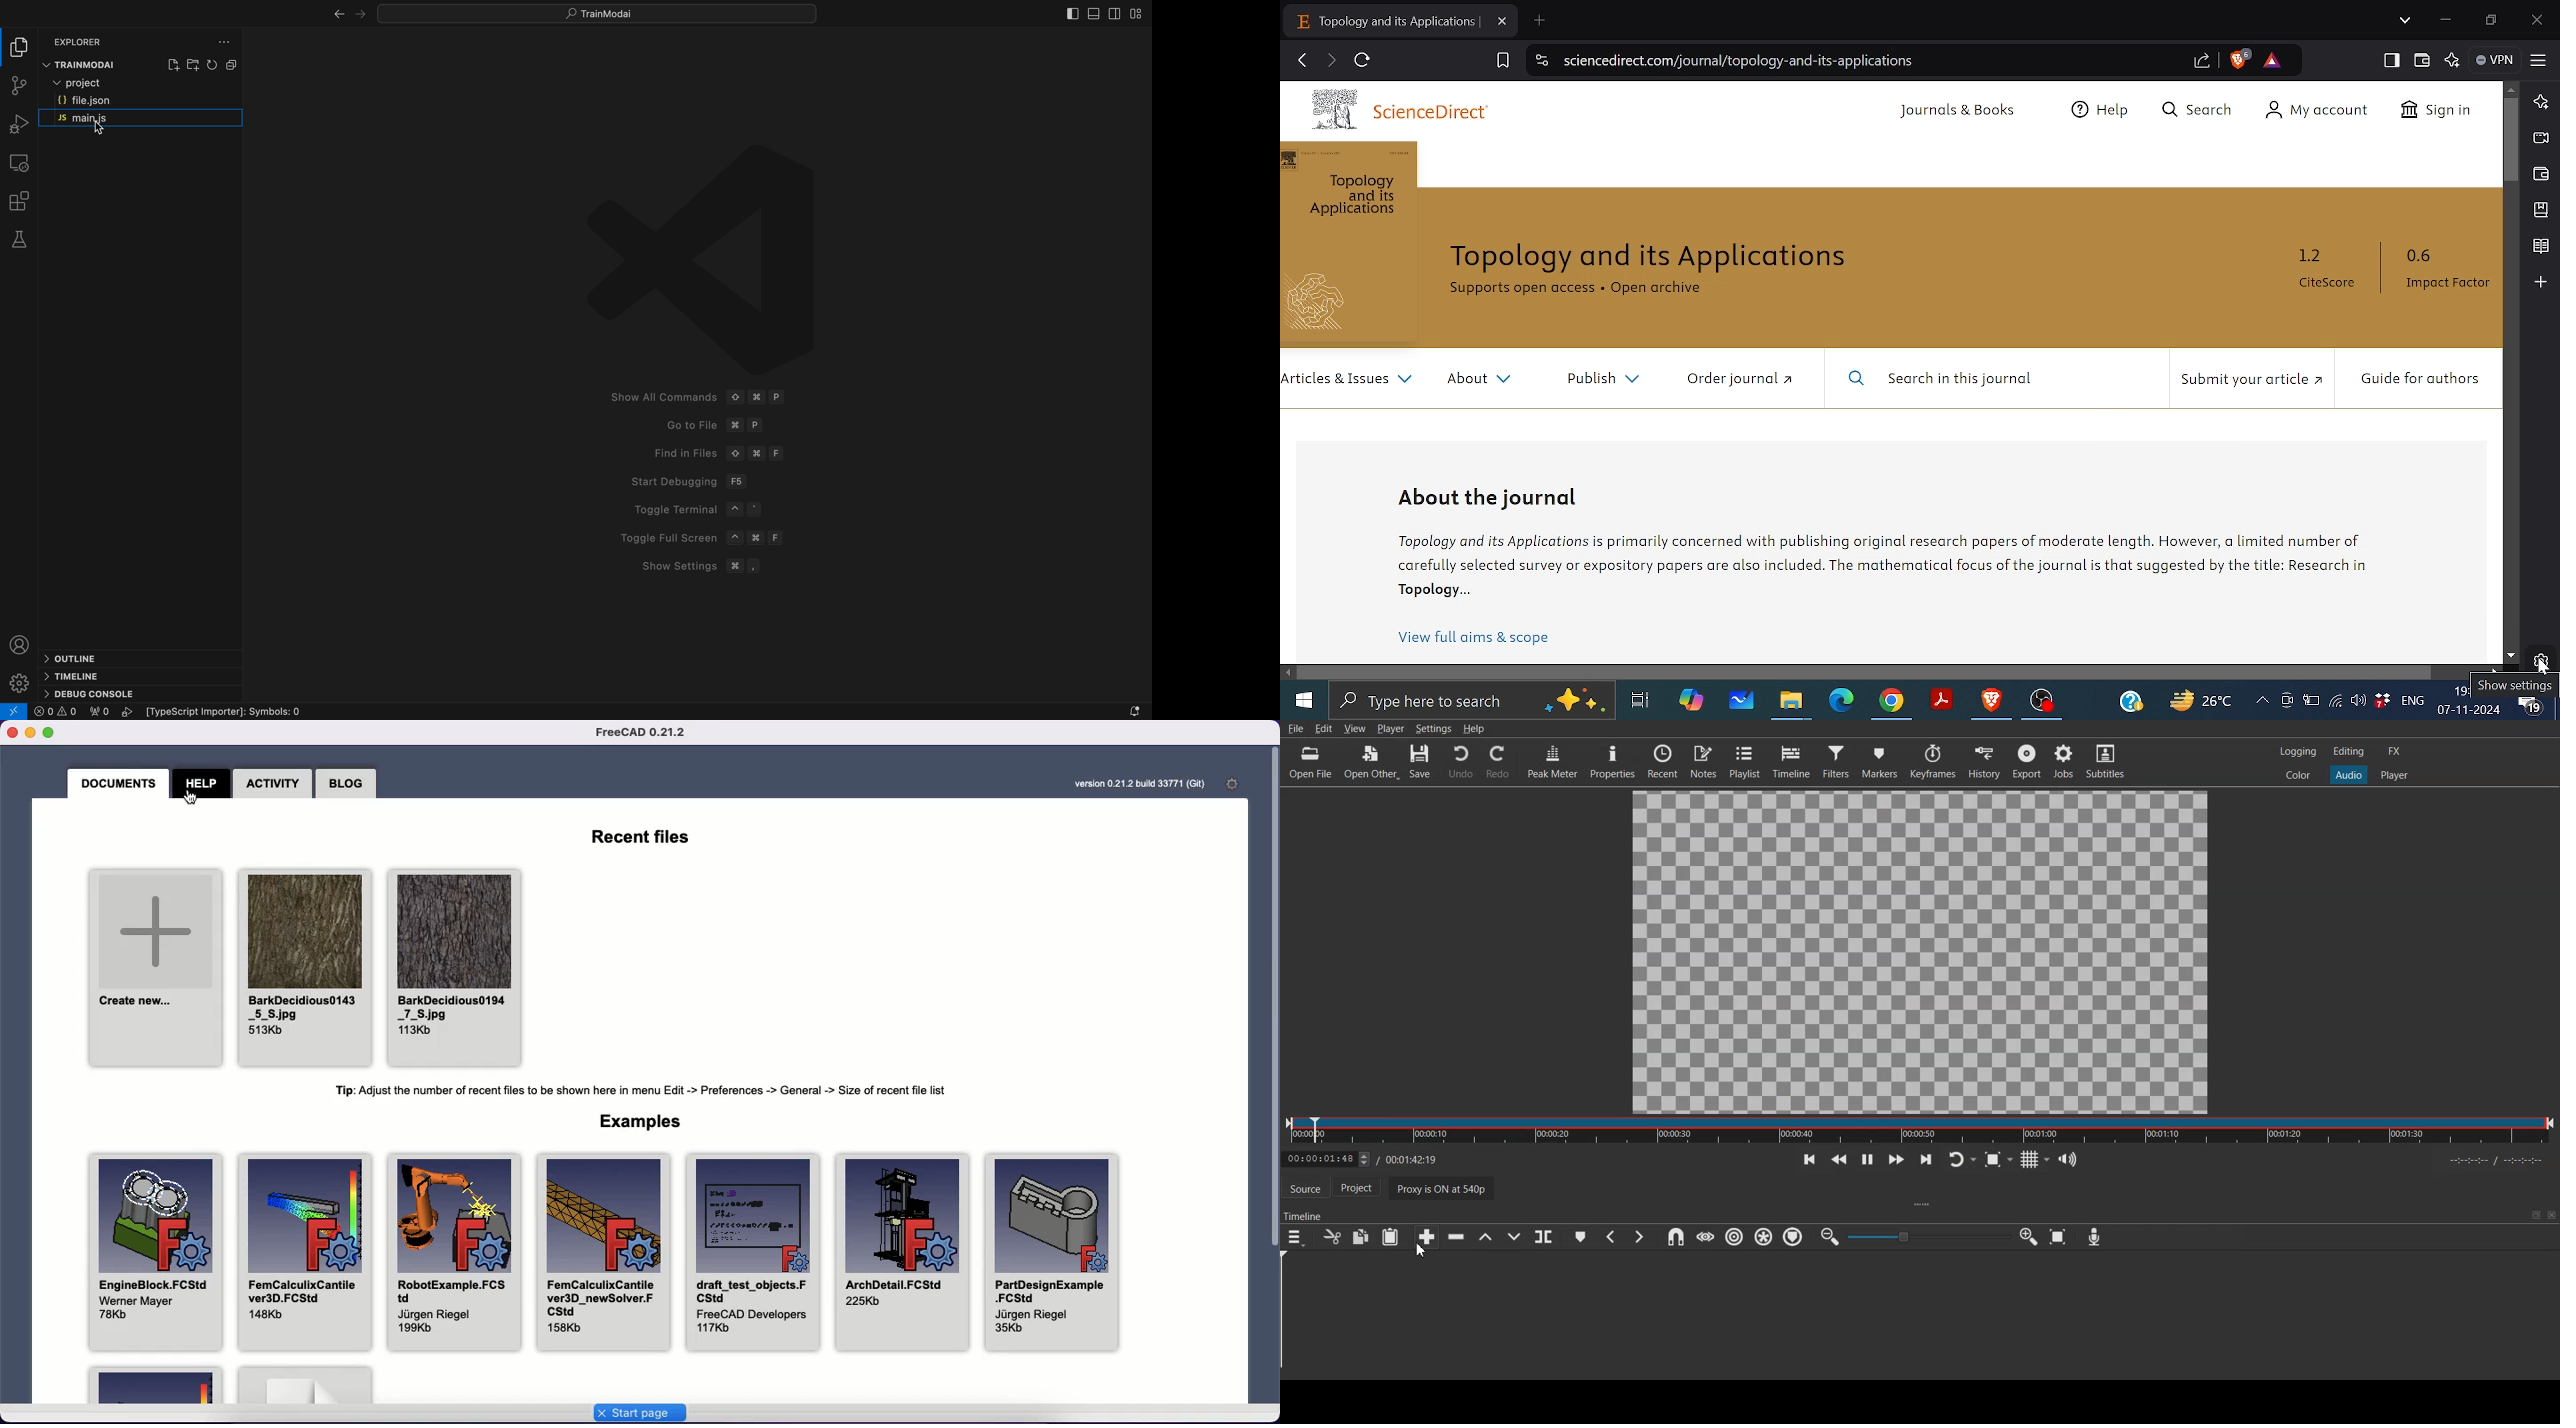 Image resolution: width=2576 pixels, height=1428 pixels. I want to click on Toggle Zoom, so click(1999, 1160).